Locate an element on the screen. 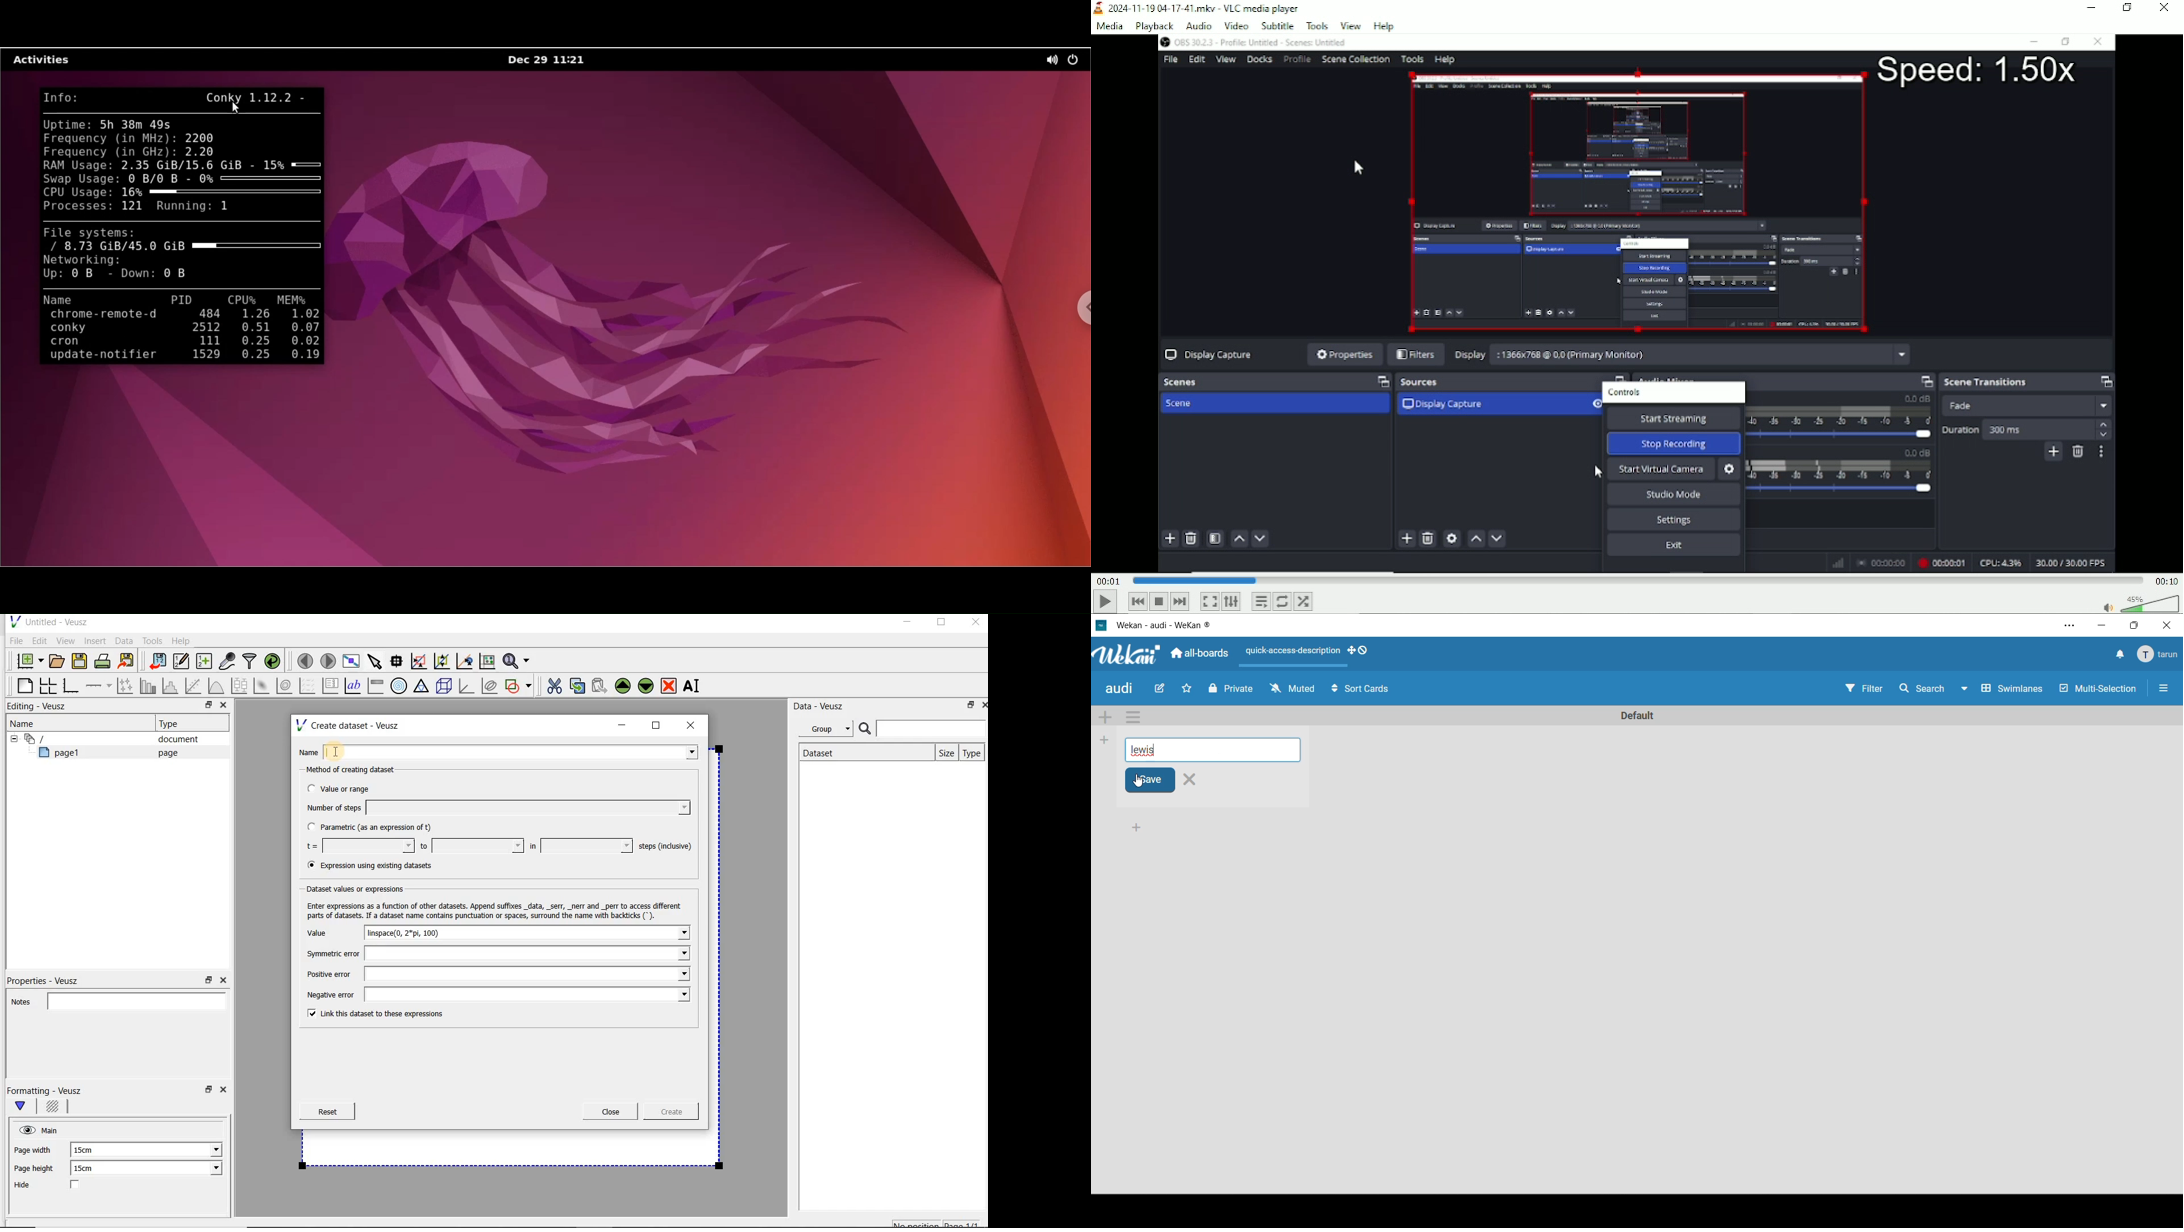  Title is located at coordinates (1198, 7).